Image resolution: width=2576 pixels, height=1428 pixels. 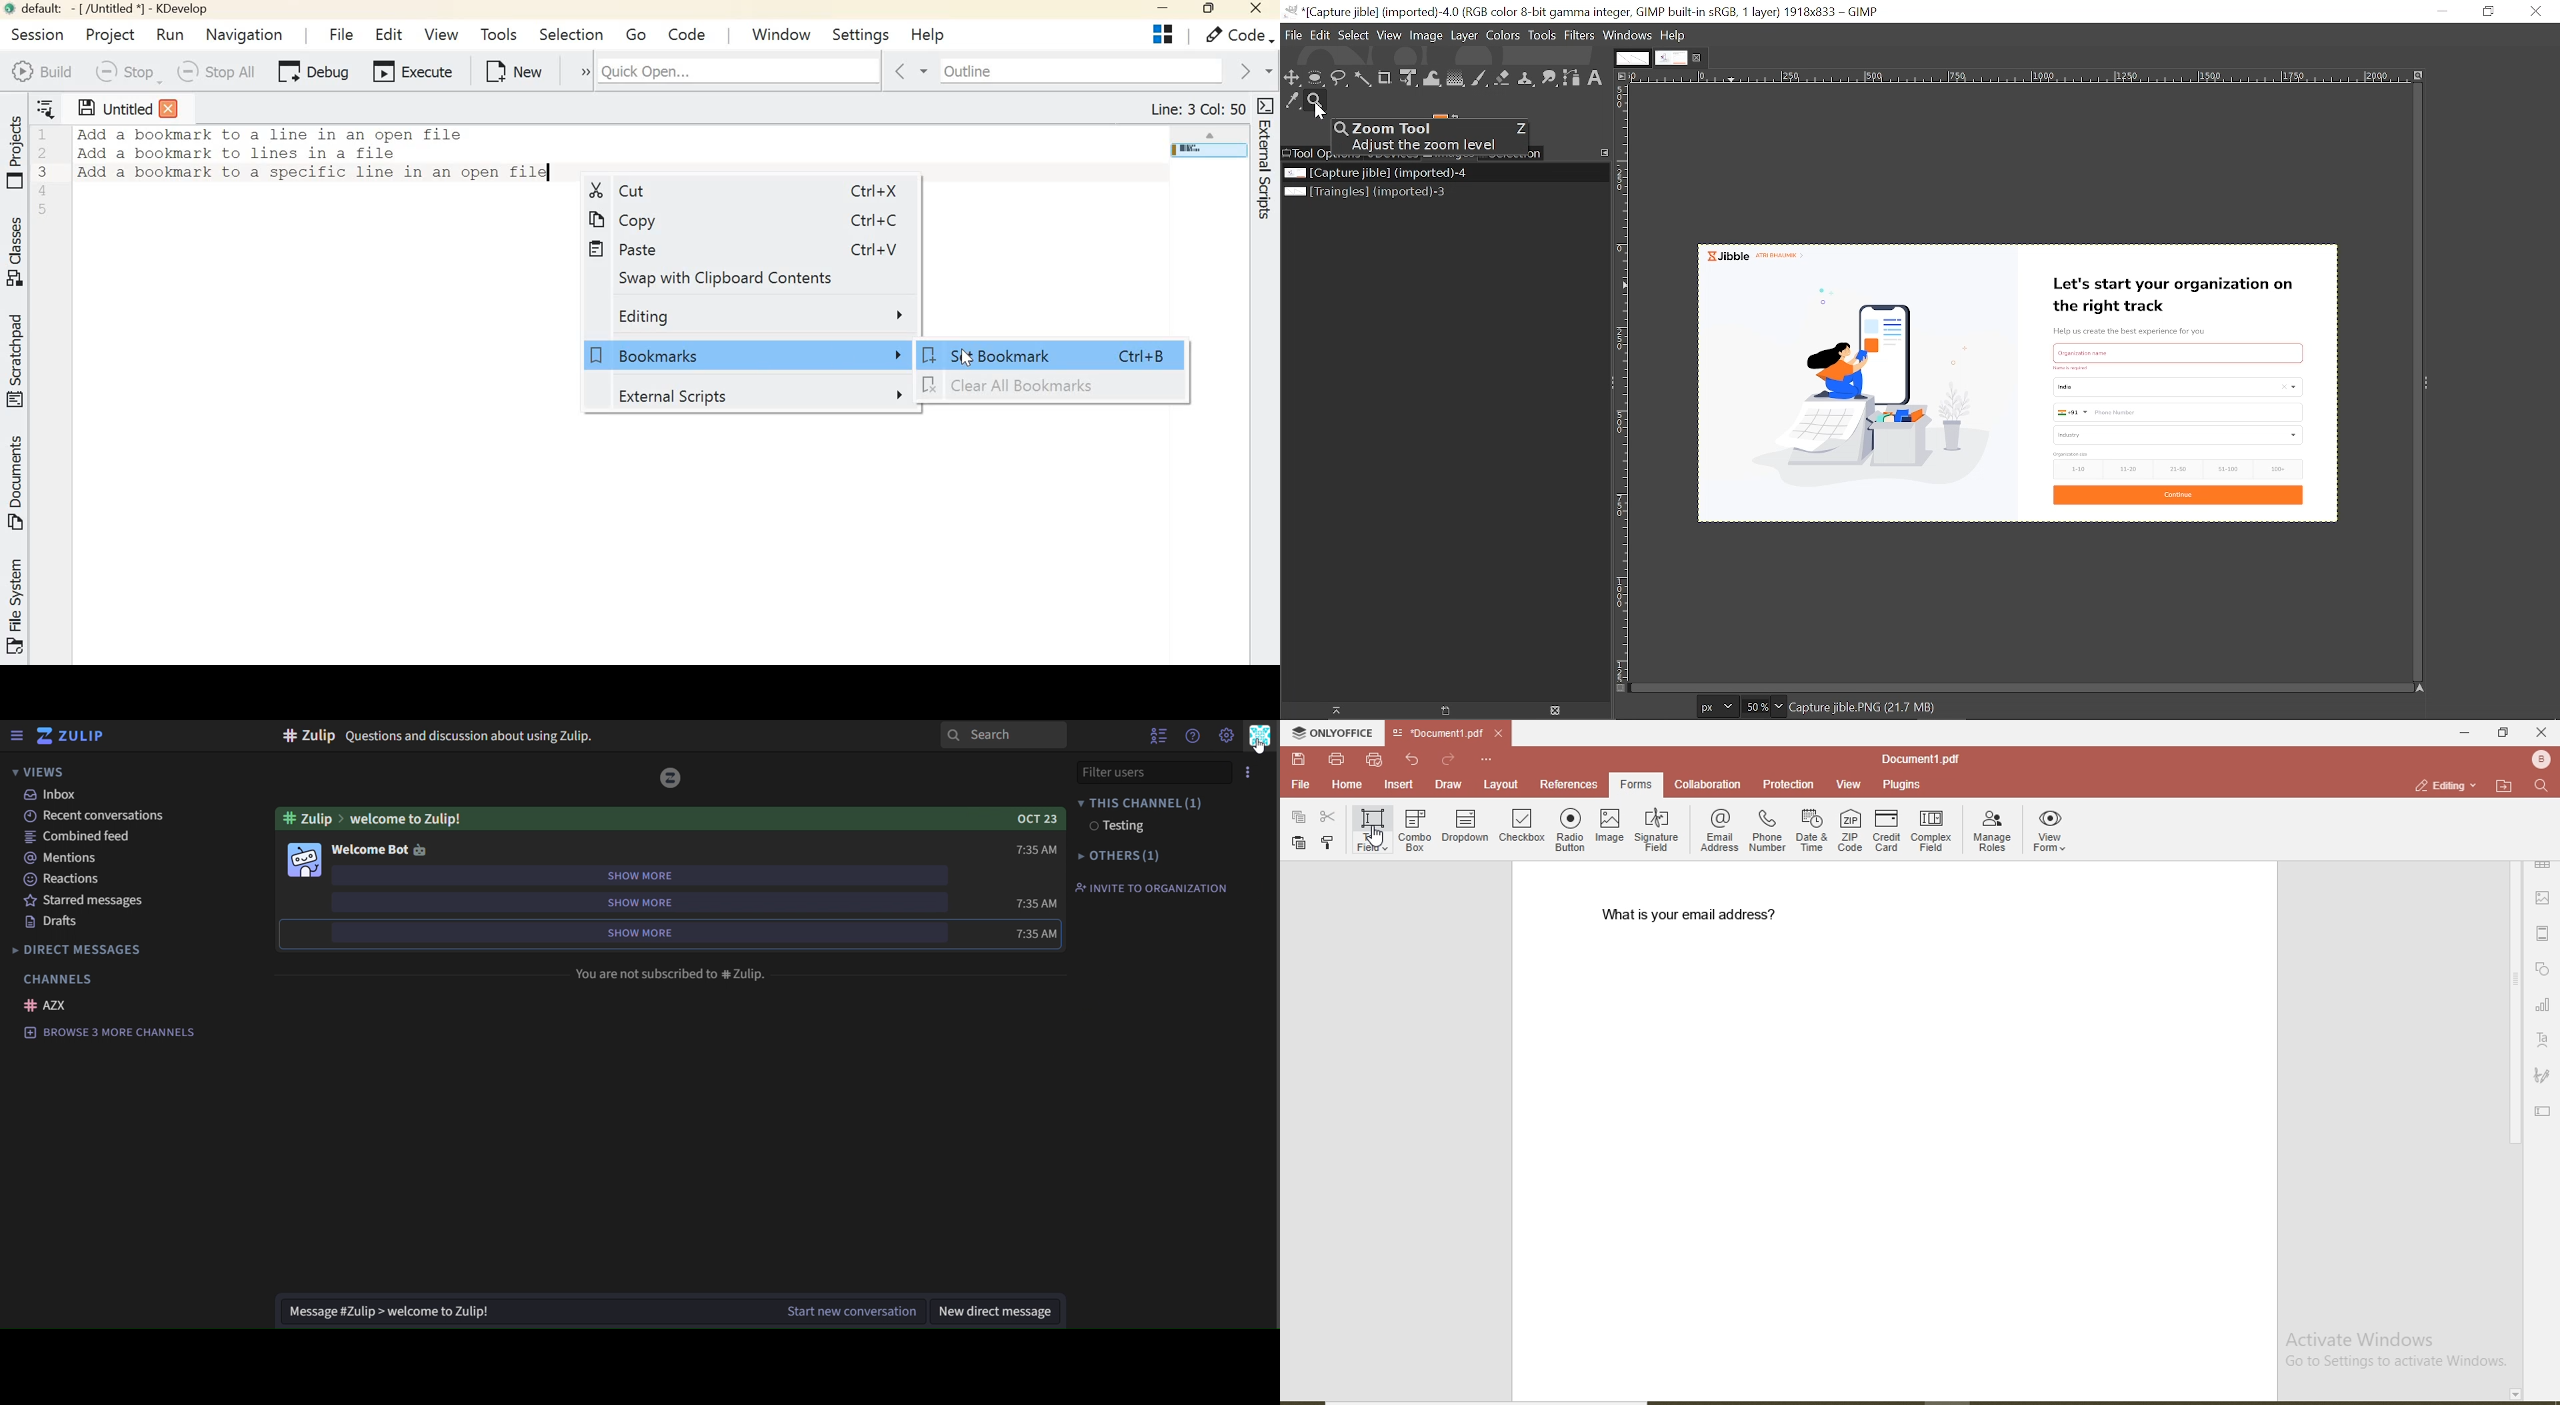 I want to click on email address, so click(x=1718, y=832).